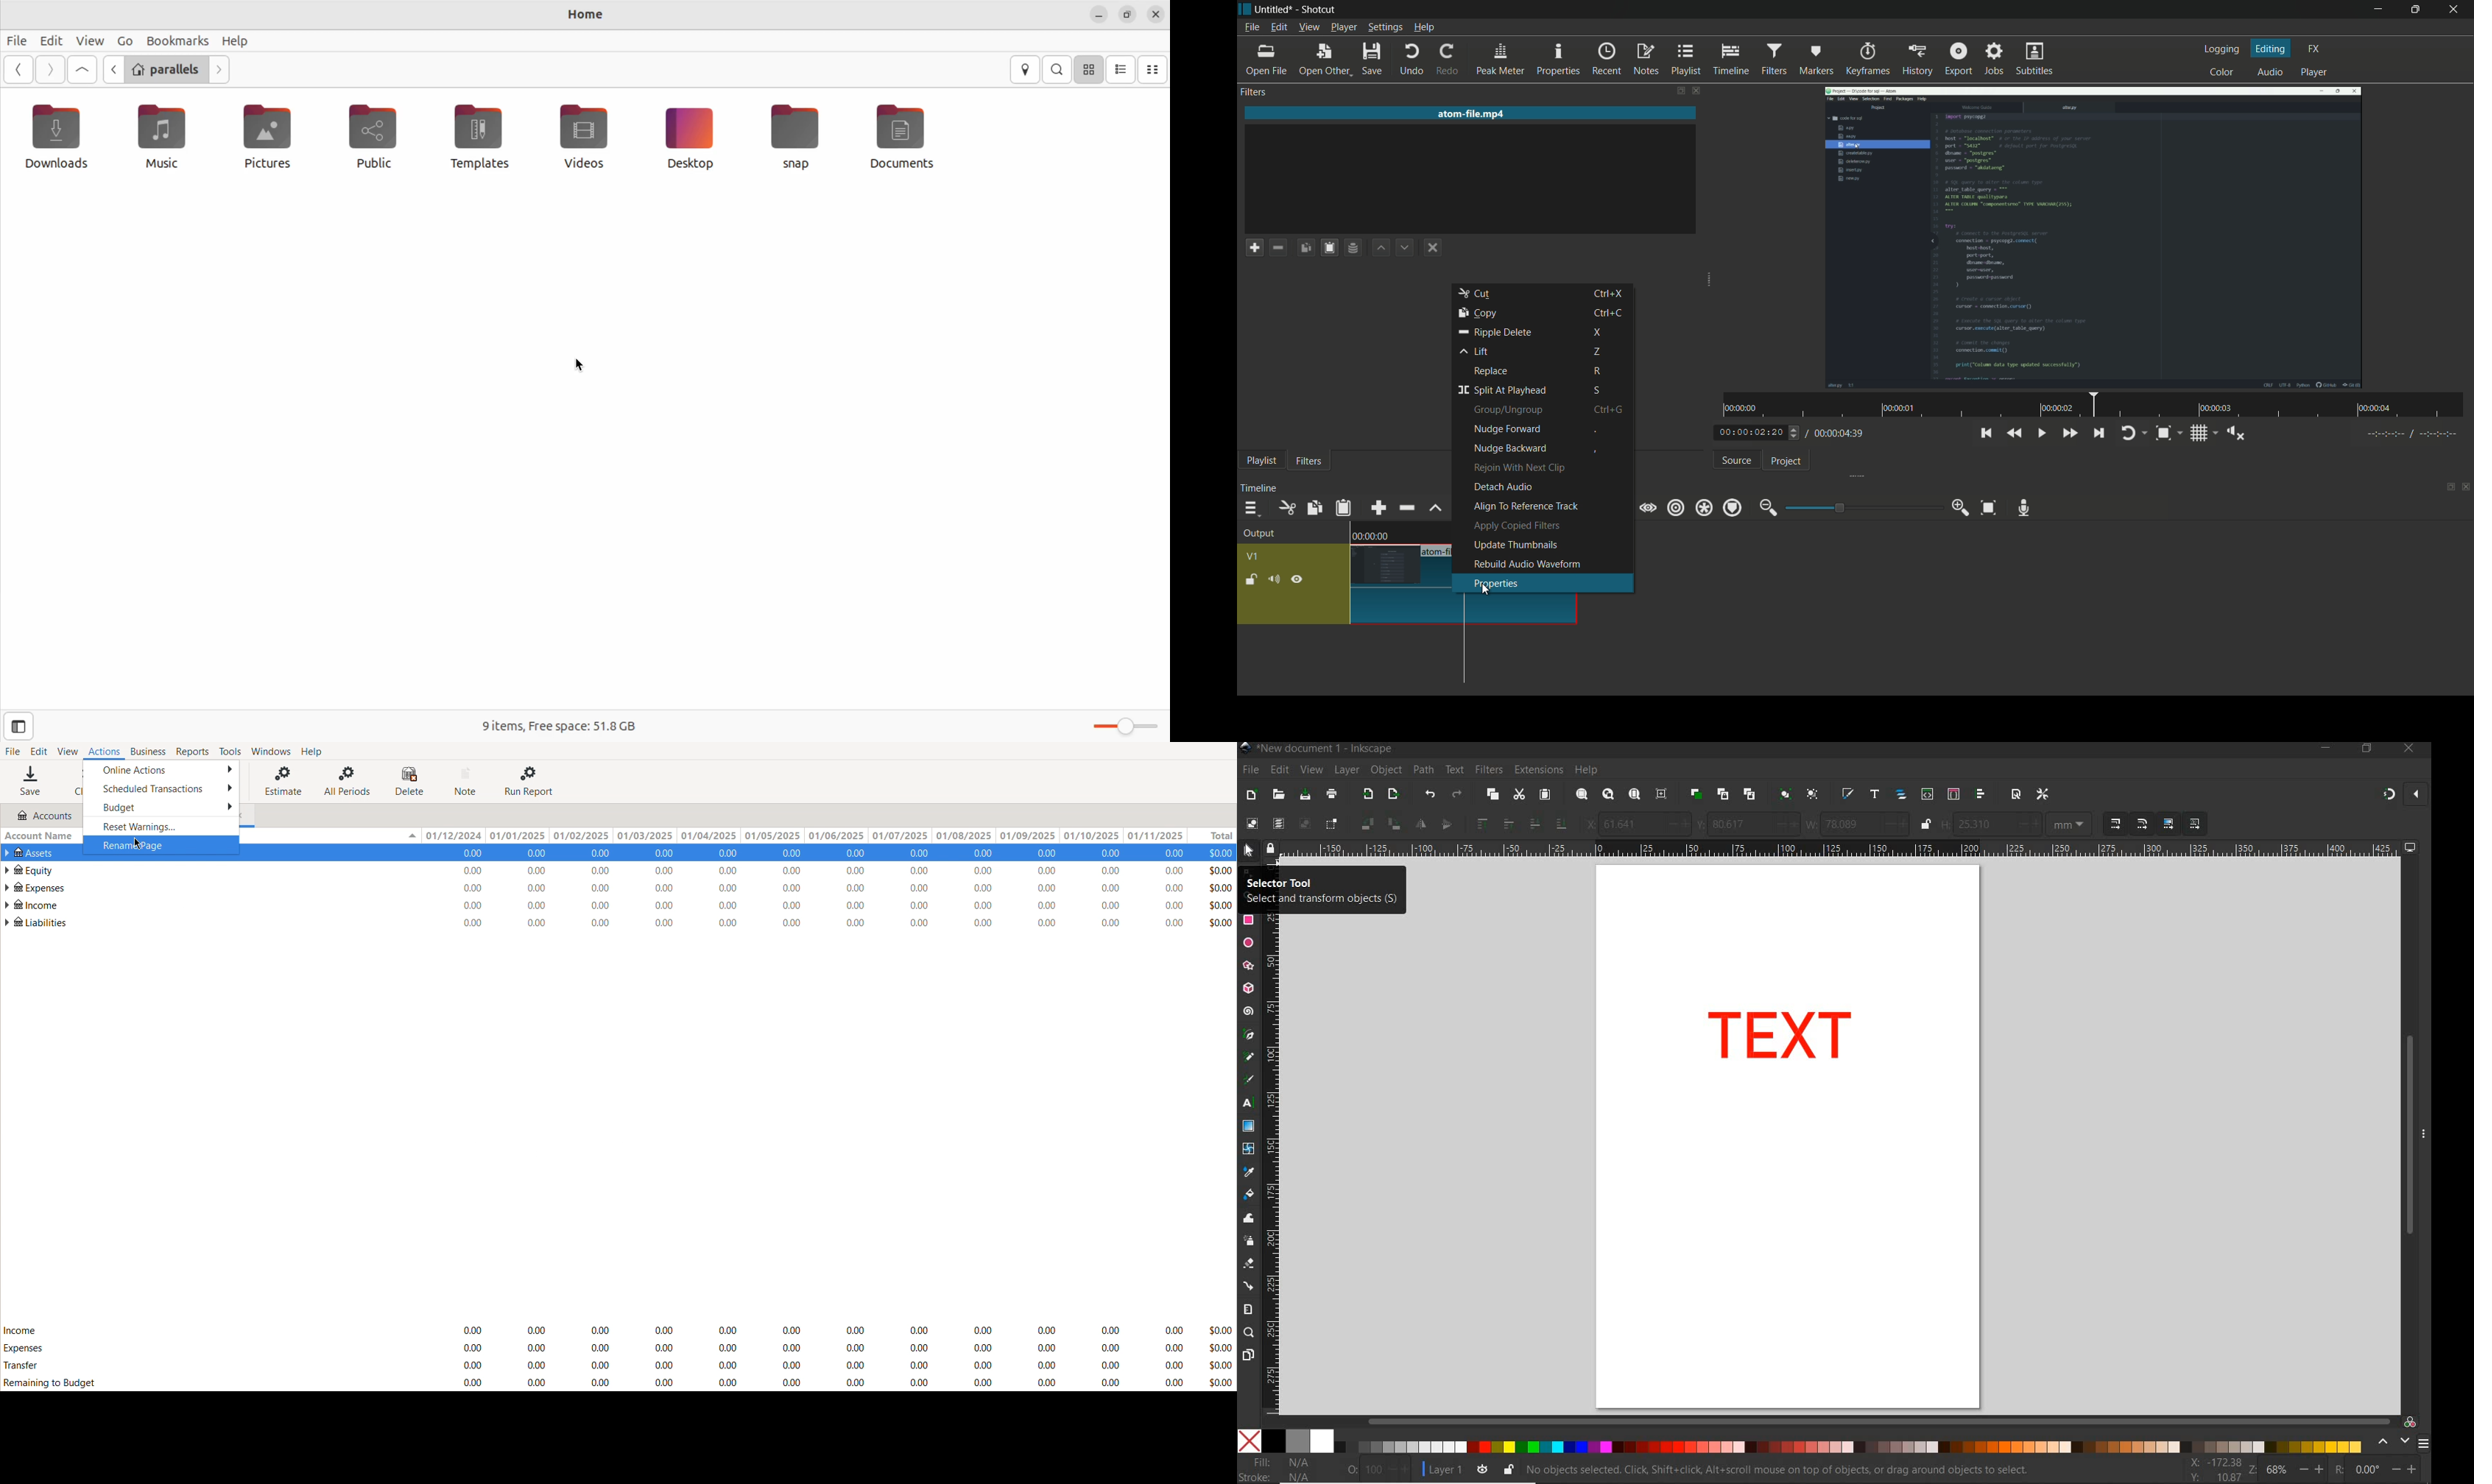 Image resolution: width=2492 pixels, height=1484 pixels. Describe the element at coordinates (2169, 824) in the screenshot. I see `MOVE GRADIENT` at that location.